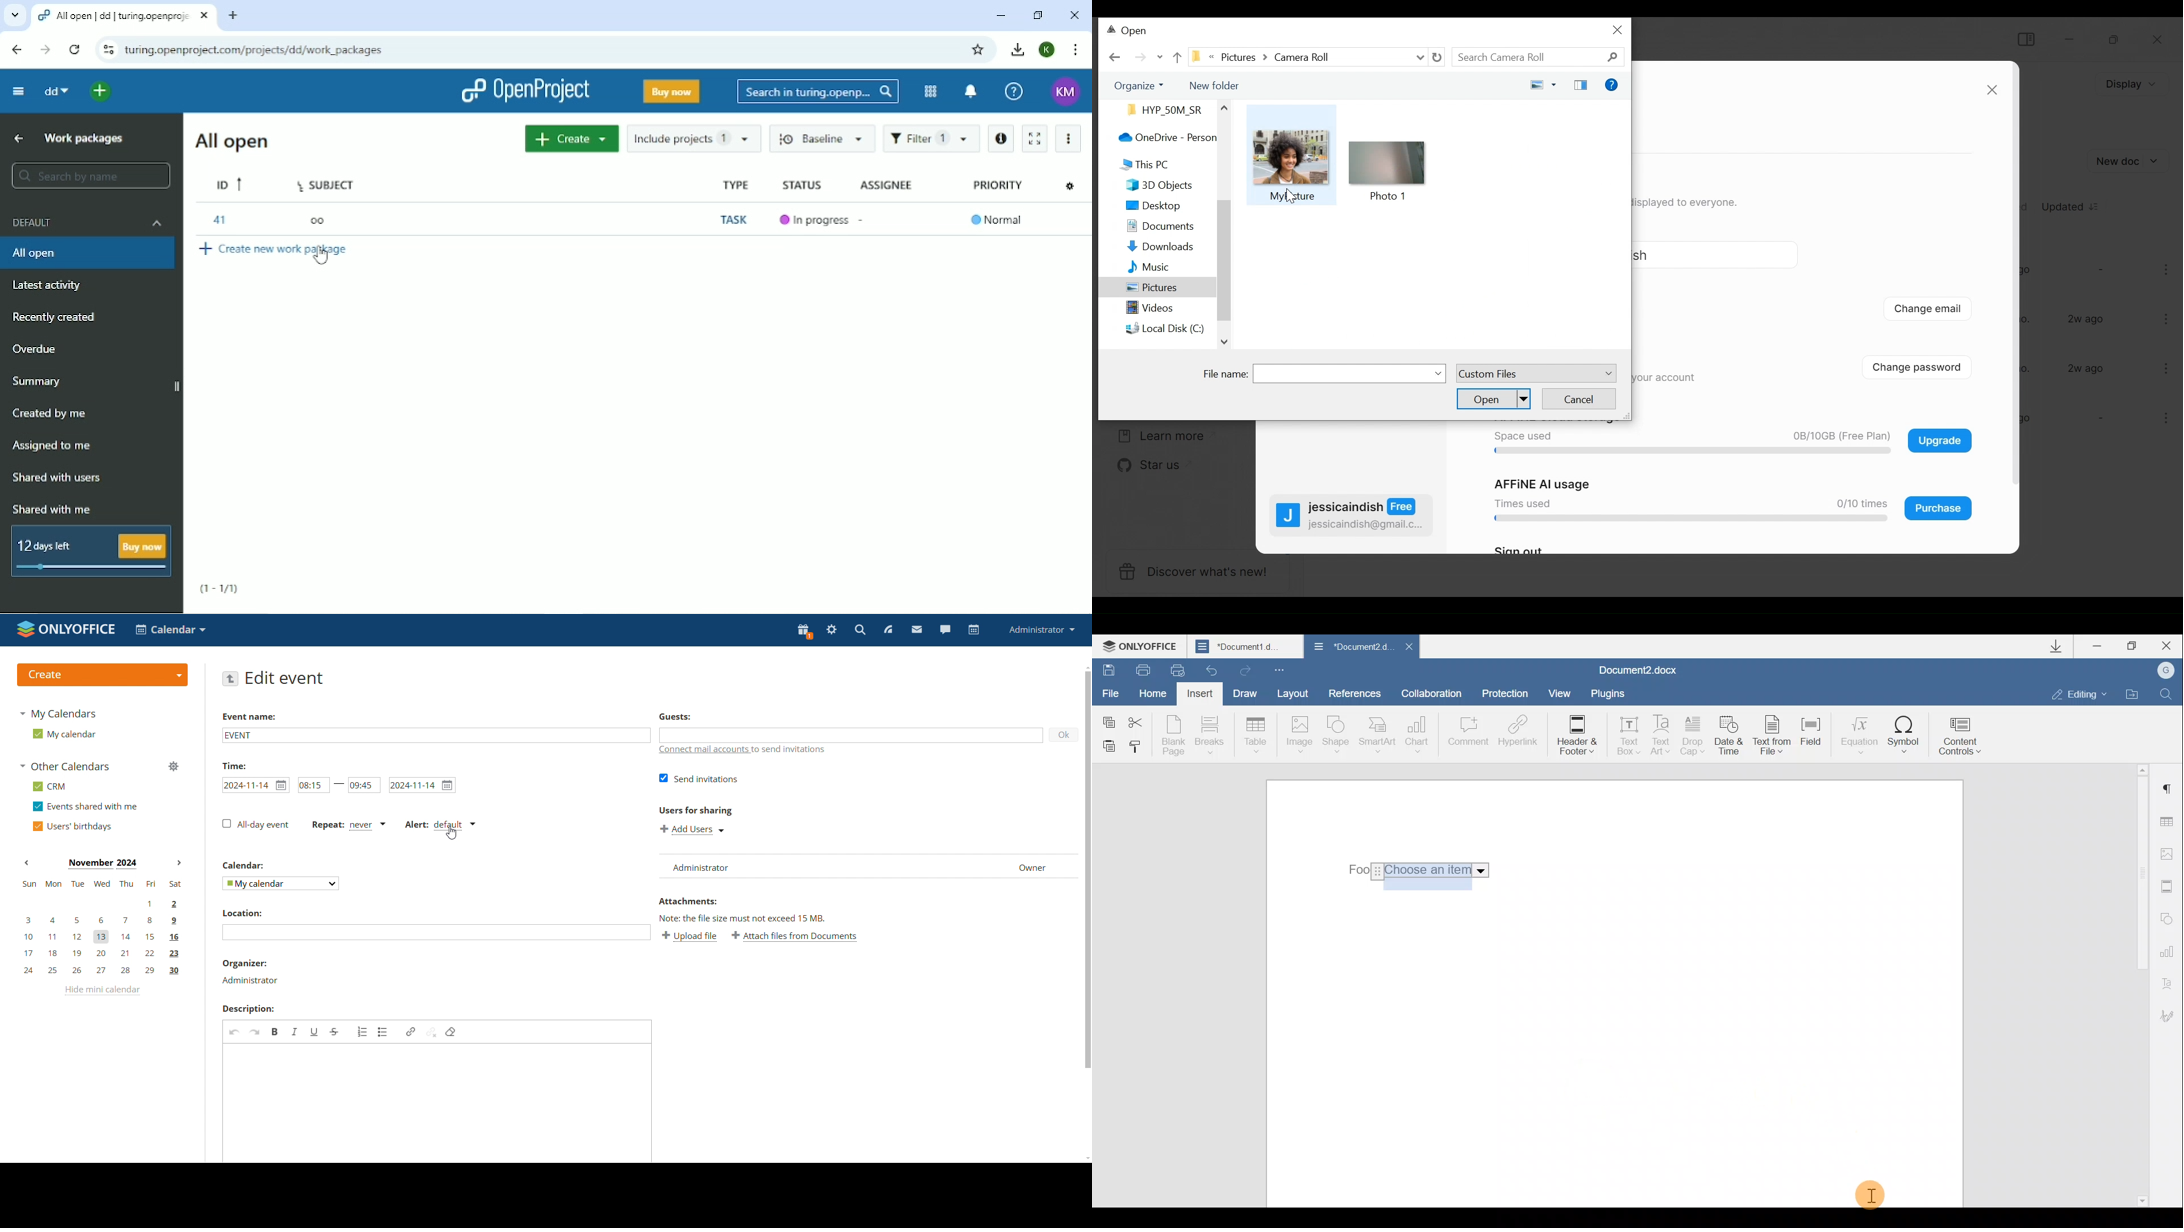 This screenshot has height=1232, width=2184. What do you see at coordinates (1540, 85) in the screenshot?
I see `Change your view` at bounding box center [1540, 85].